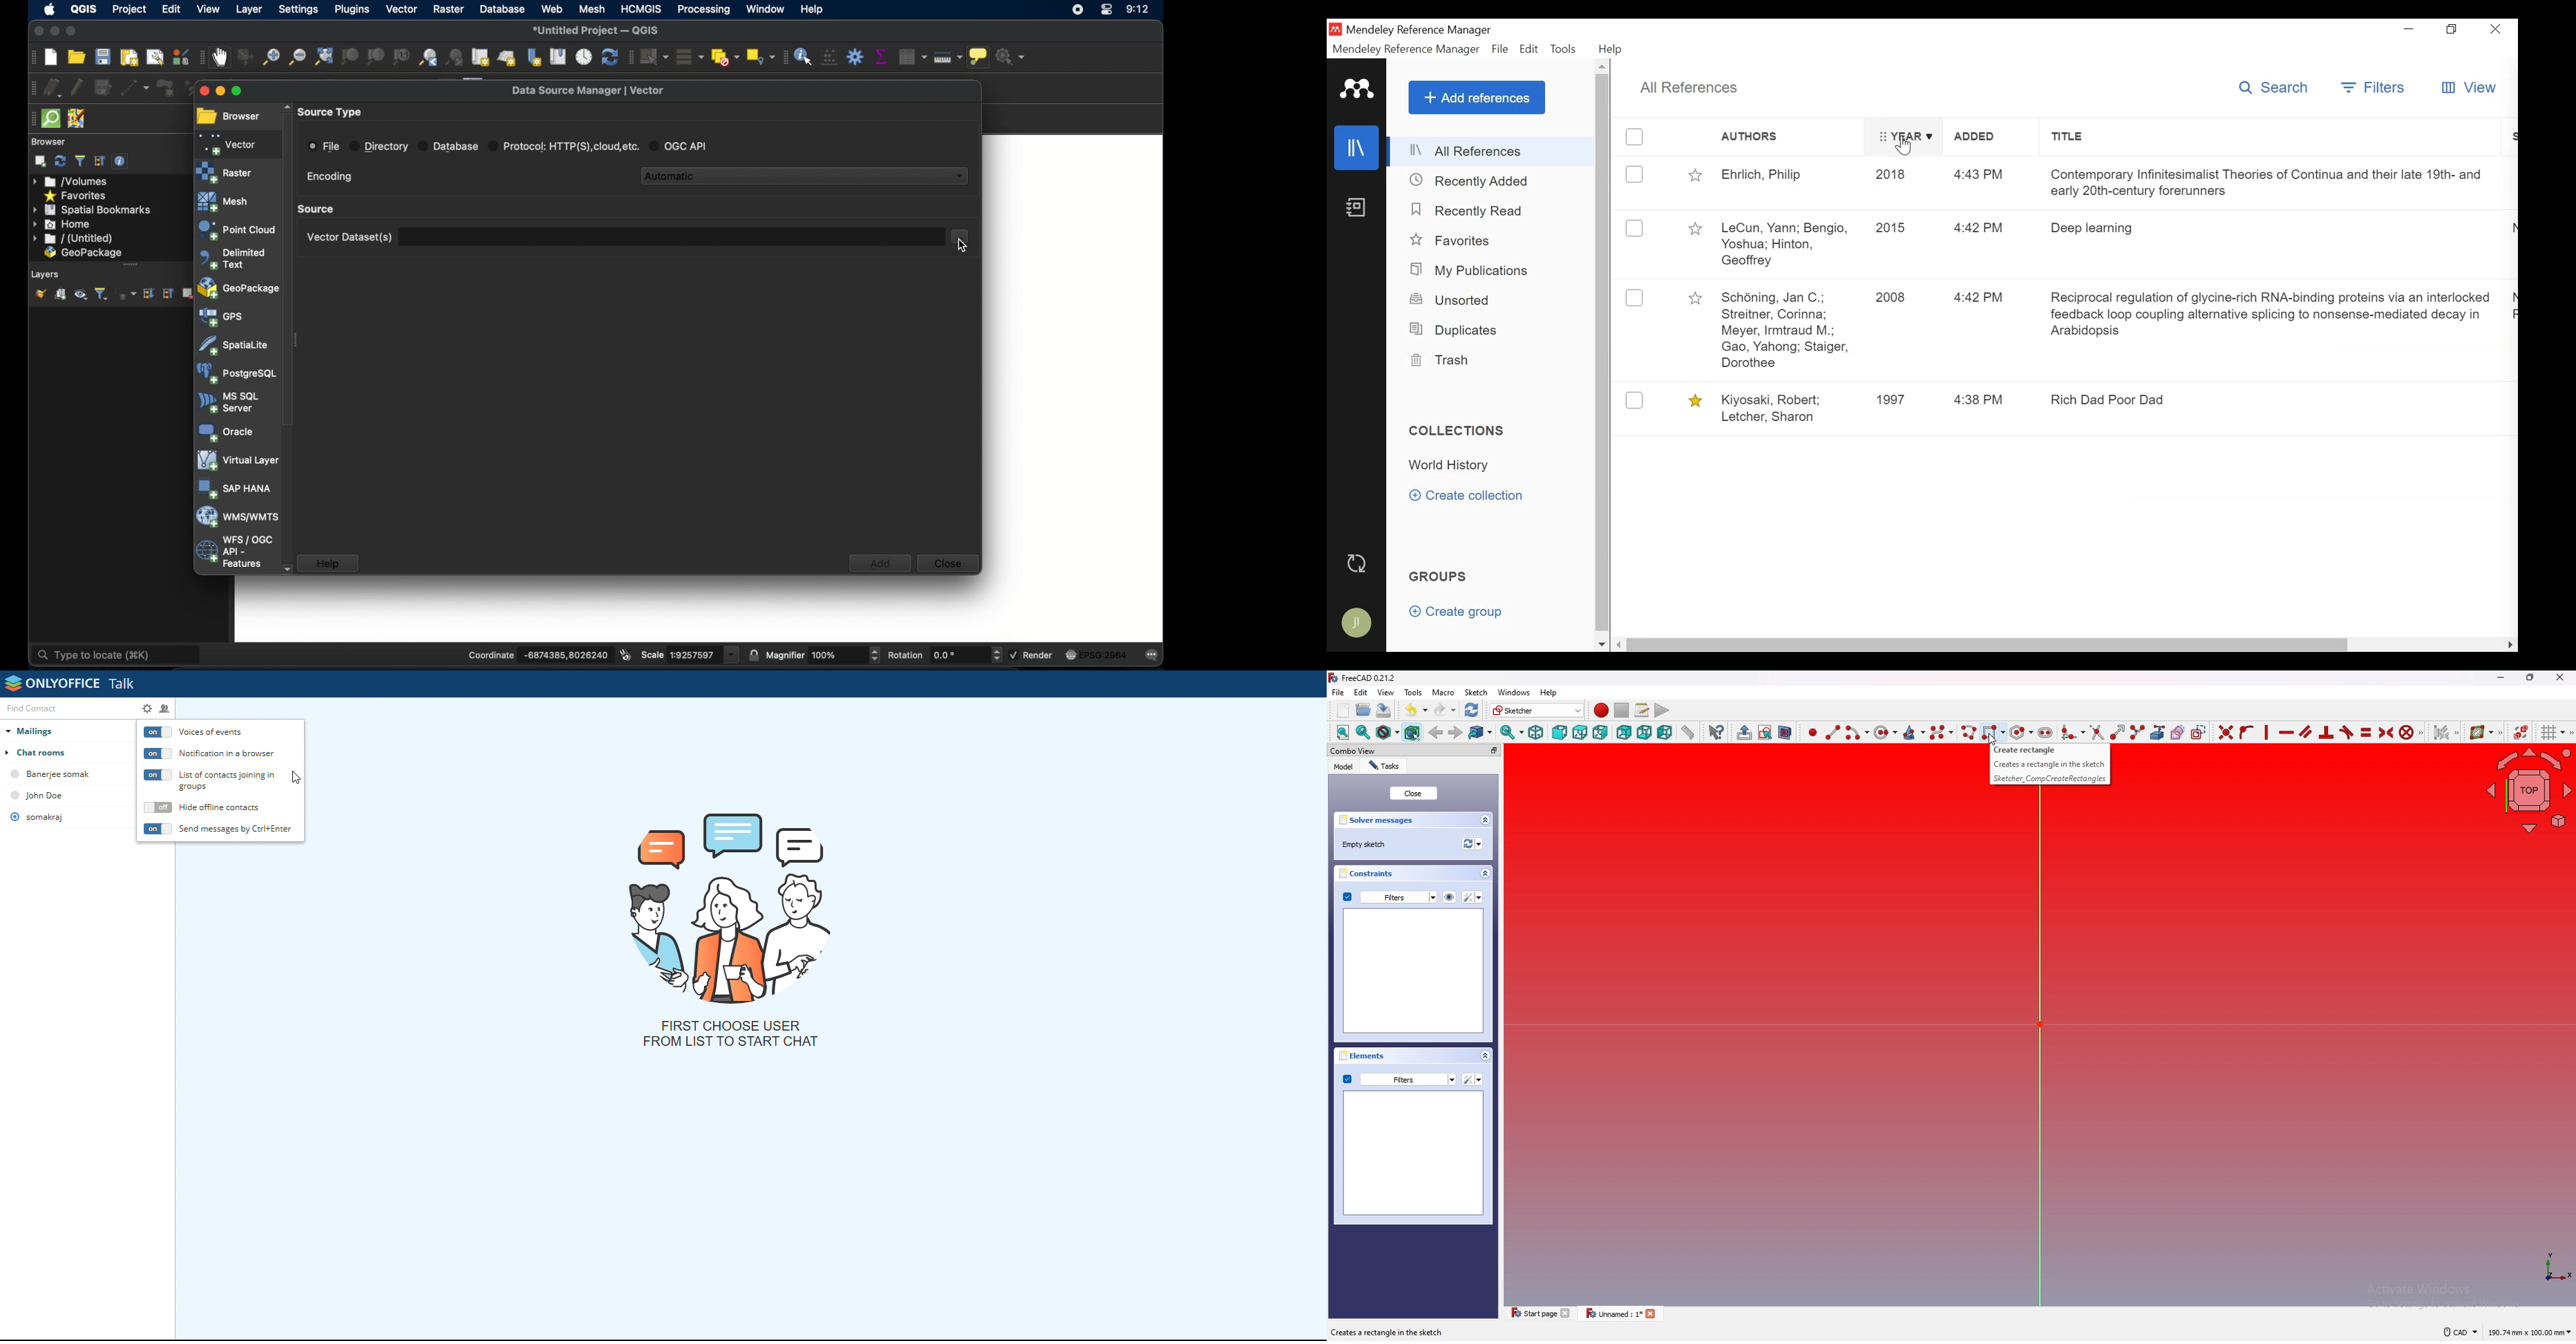 The height and width of the screenshot is (1344, 2576). I want to click on Library, so click(1358, 148).